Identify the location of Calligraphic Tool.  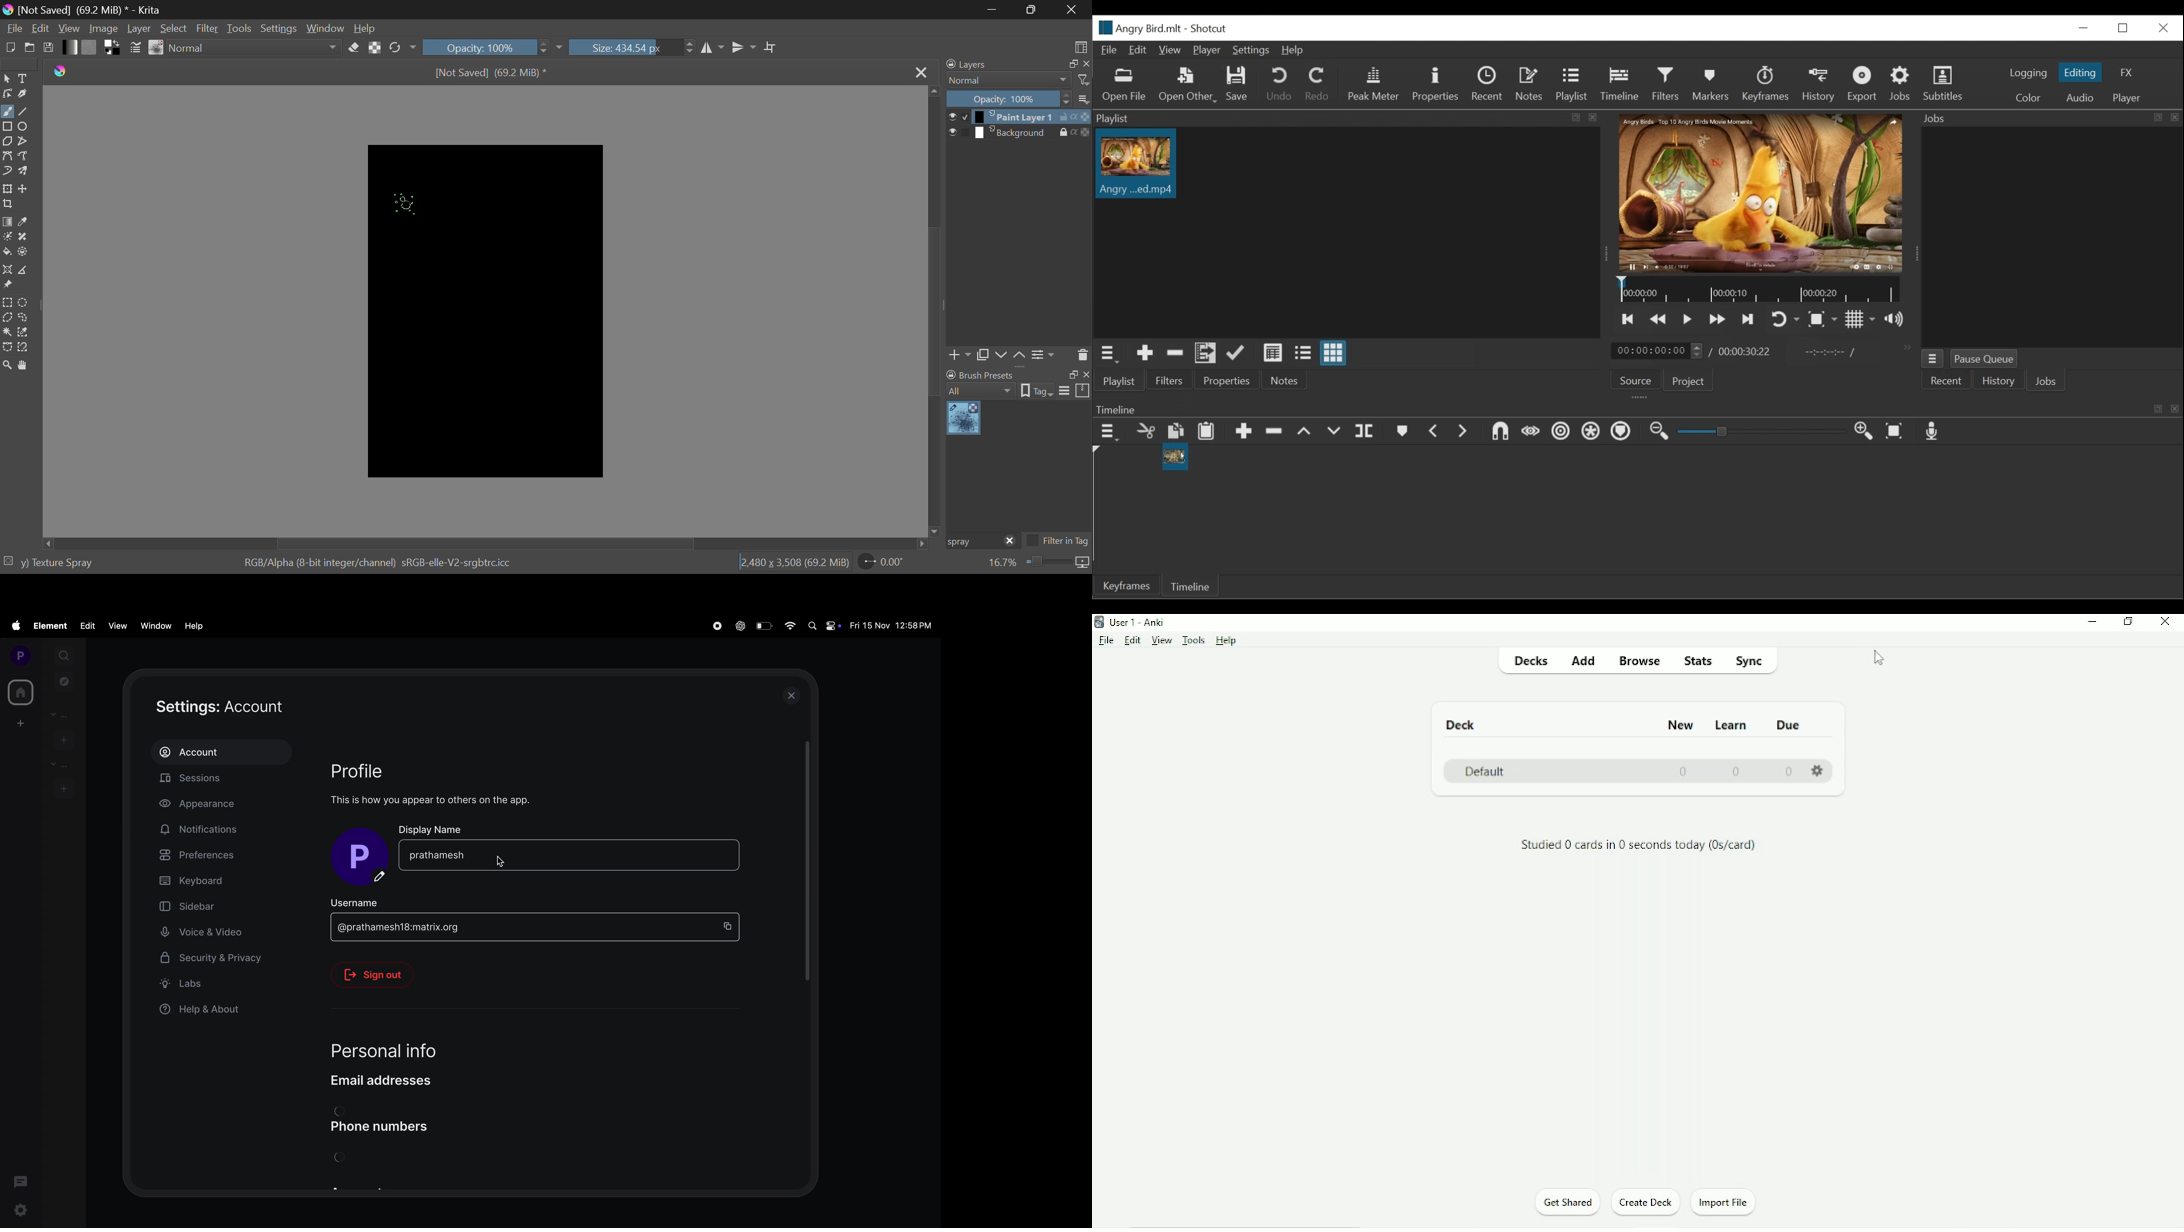
(24, 94).